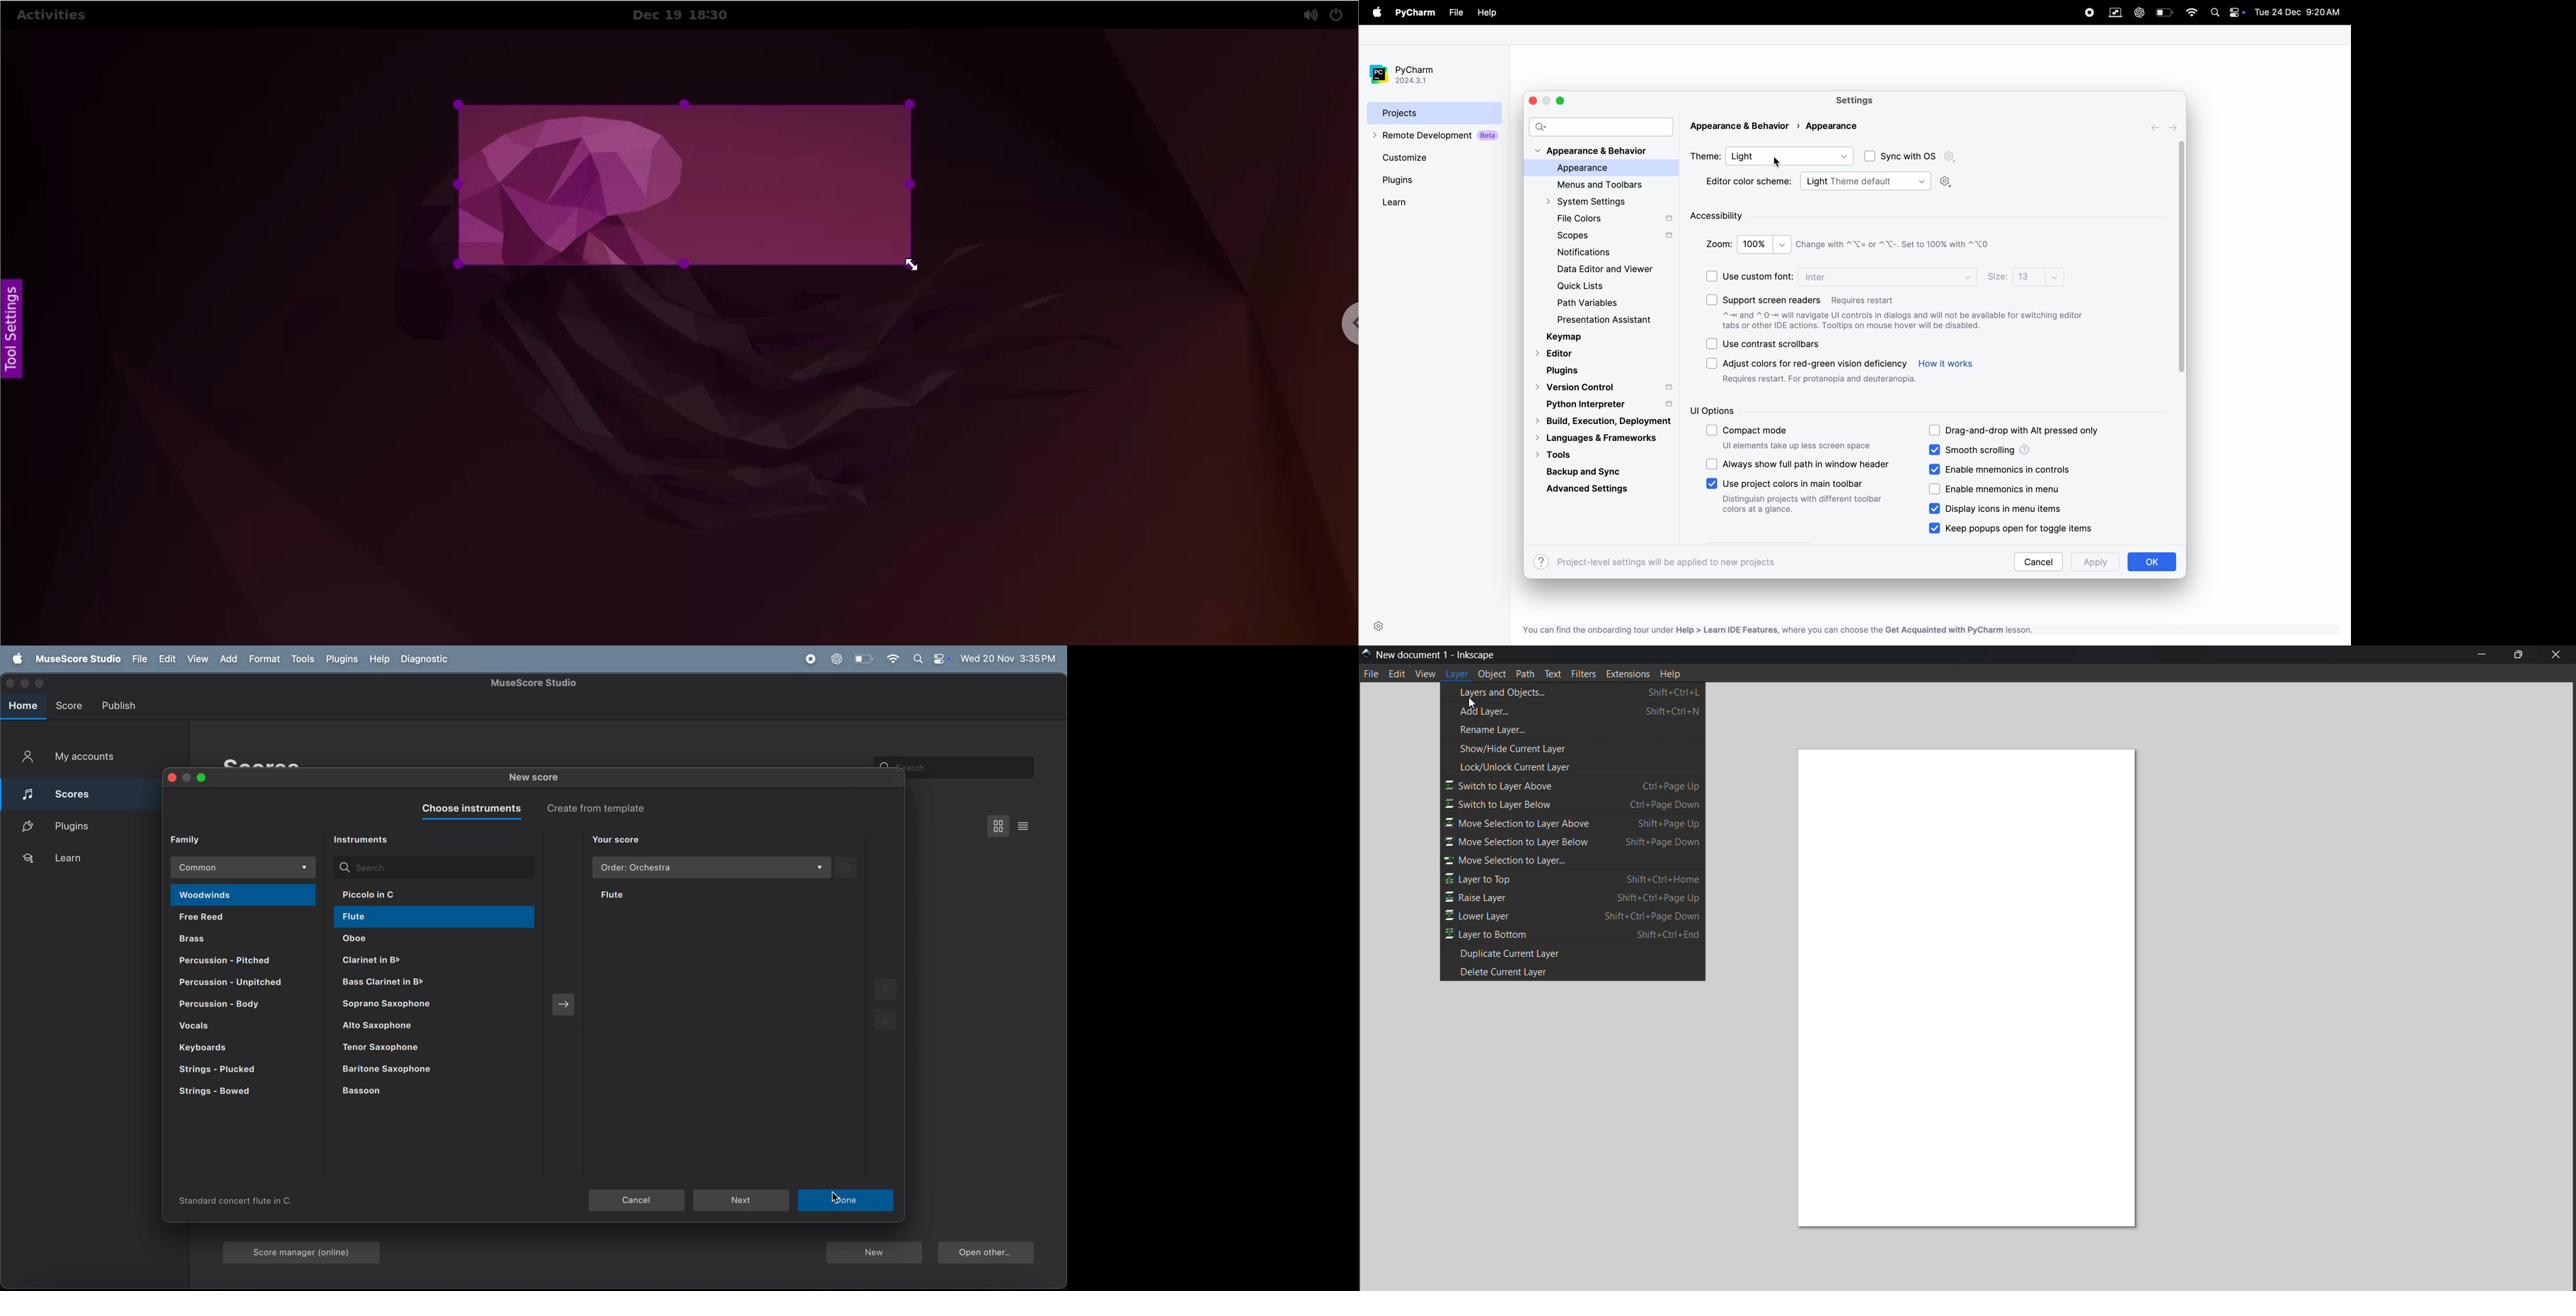 The height and width of the screenshot is (1316, 2576). I want to click on 13, so click(2038, 276).